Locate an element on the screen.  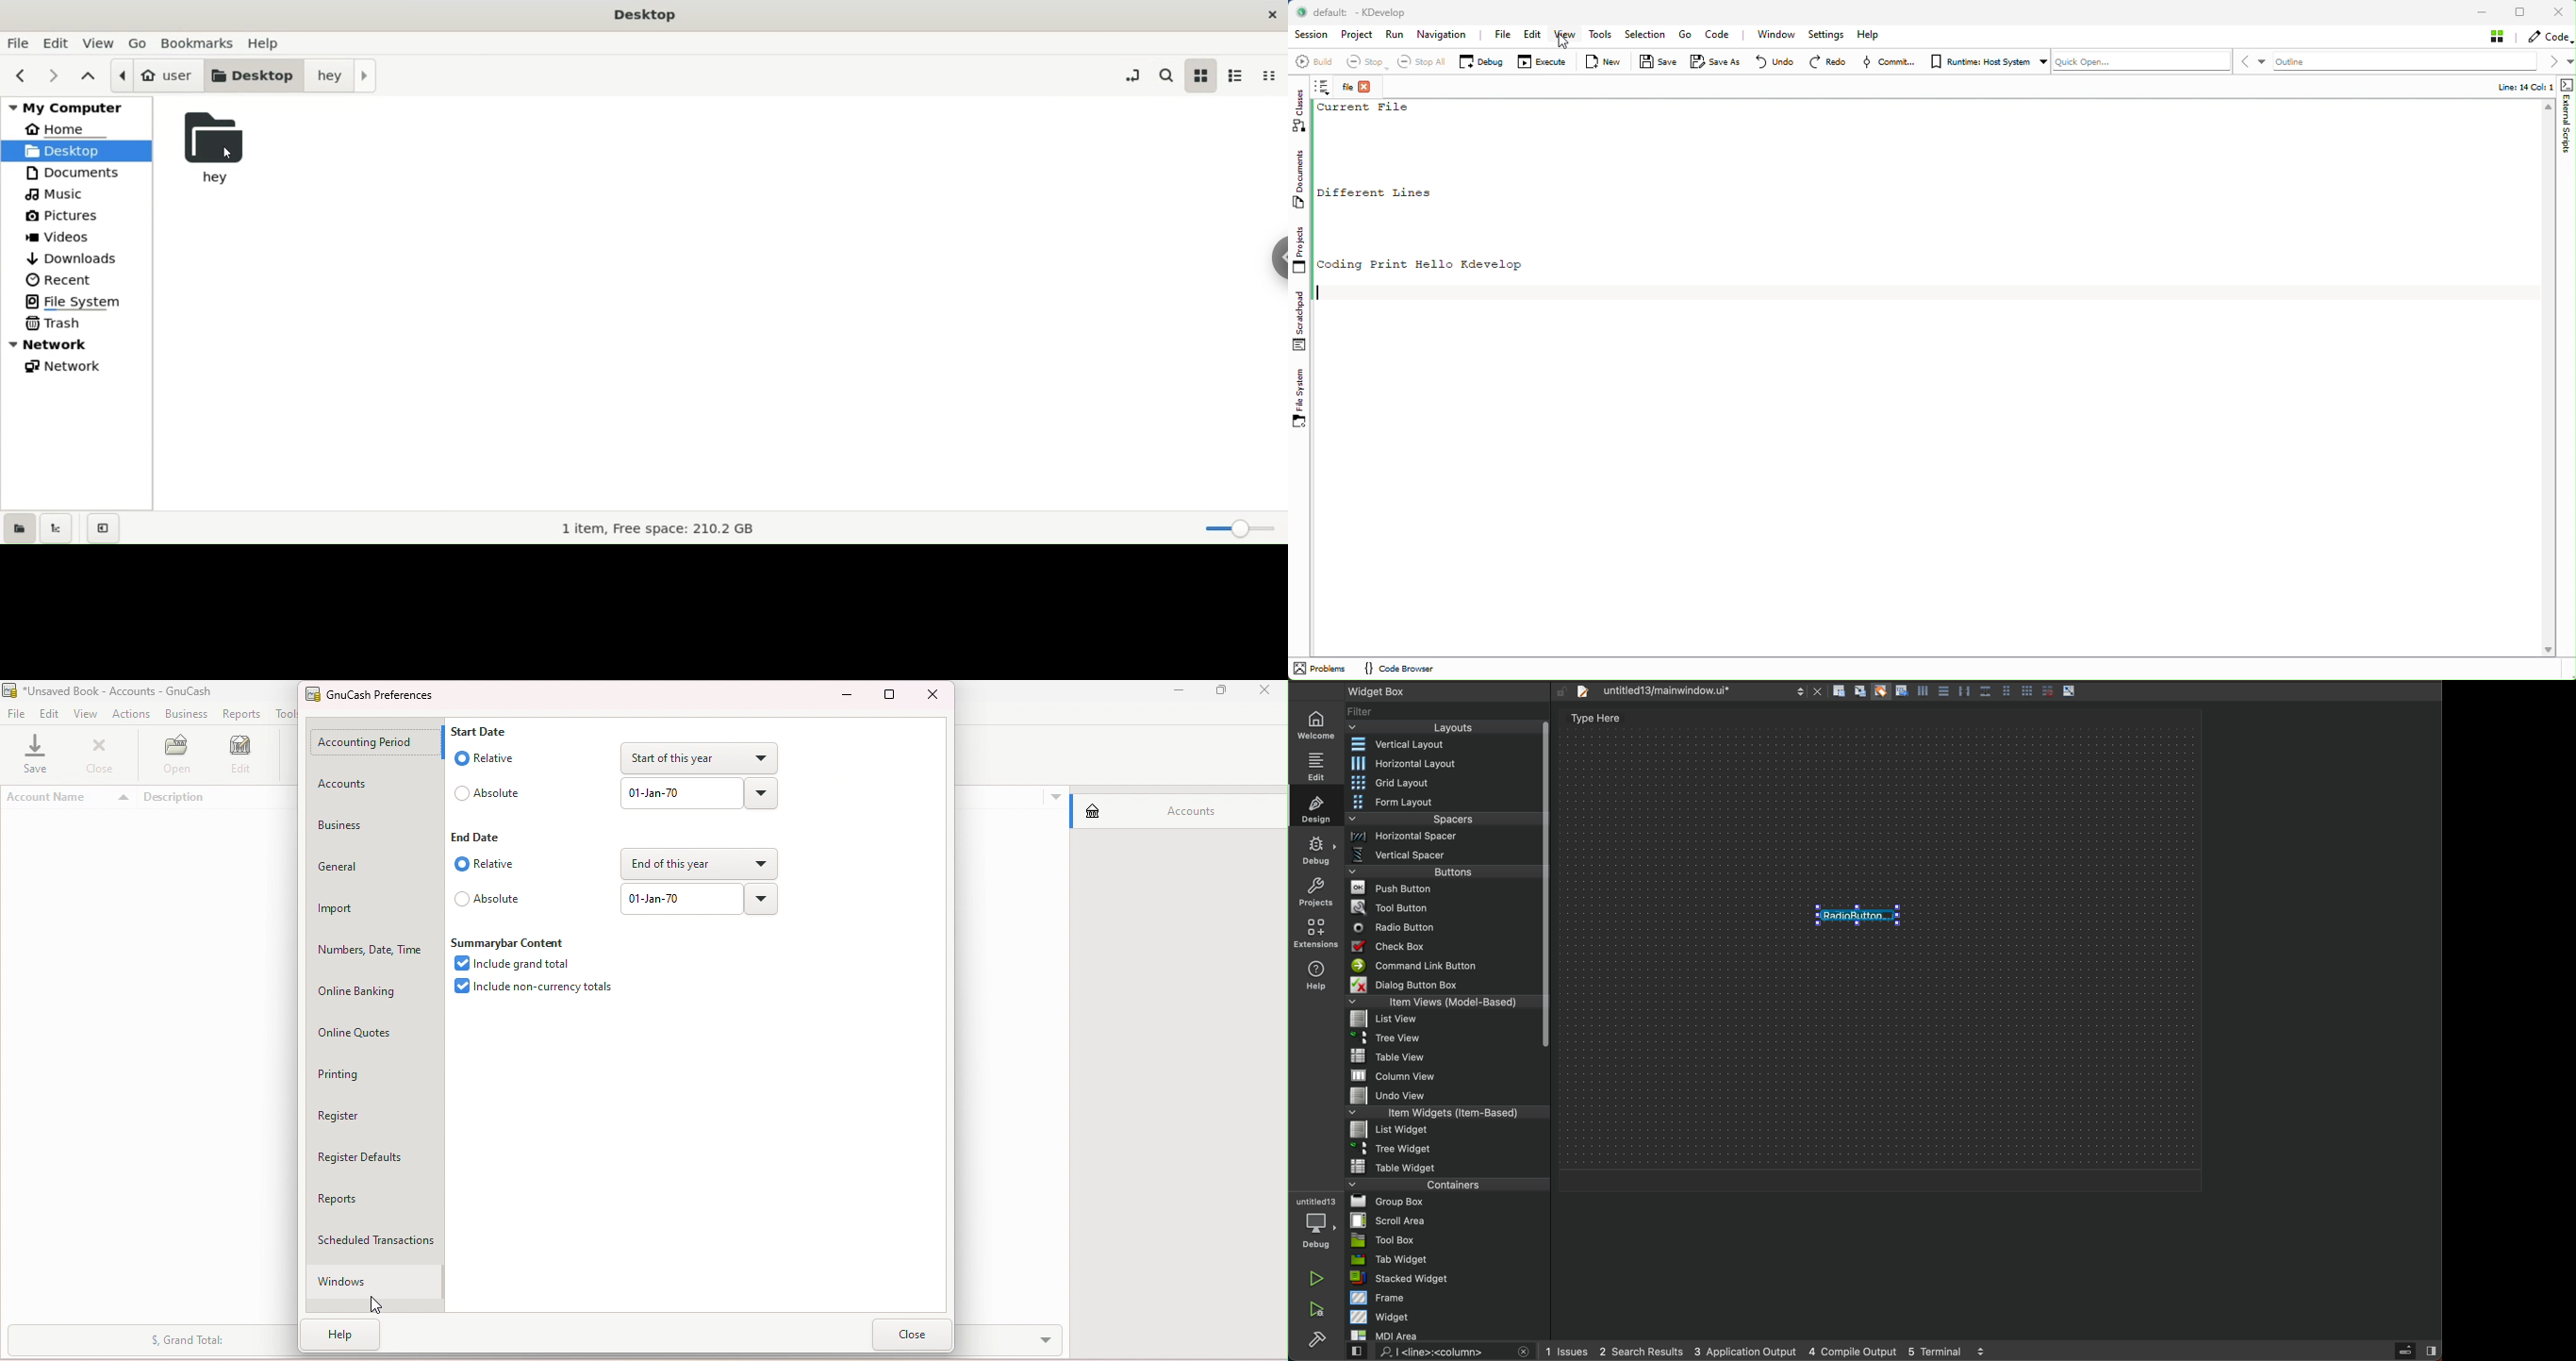
Relative is located at coordinates (487, 864).